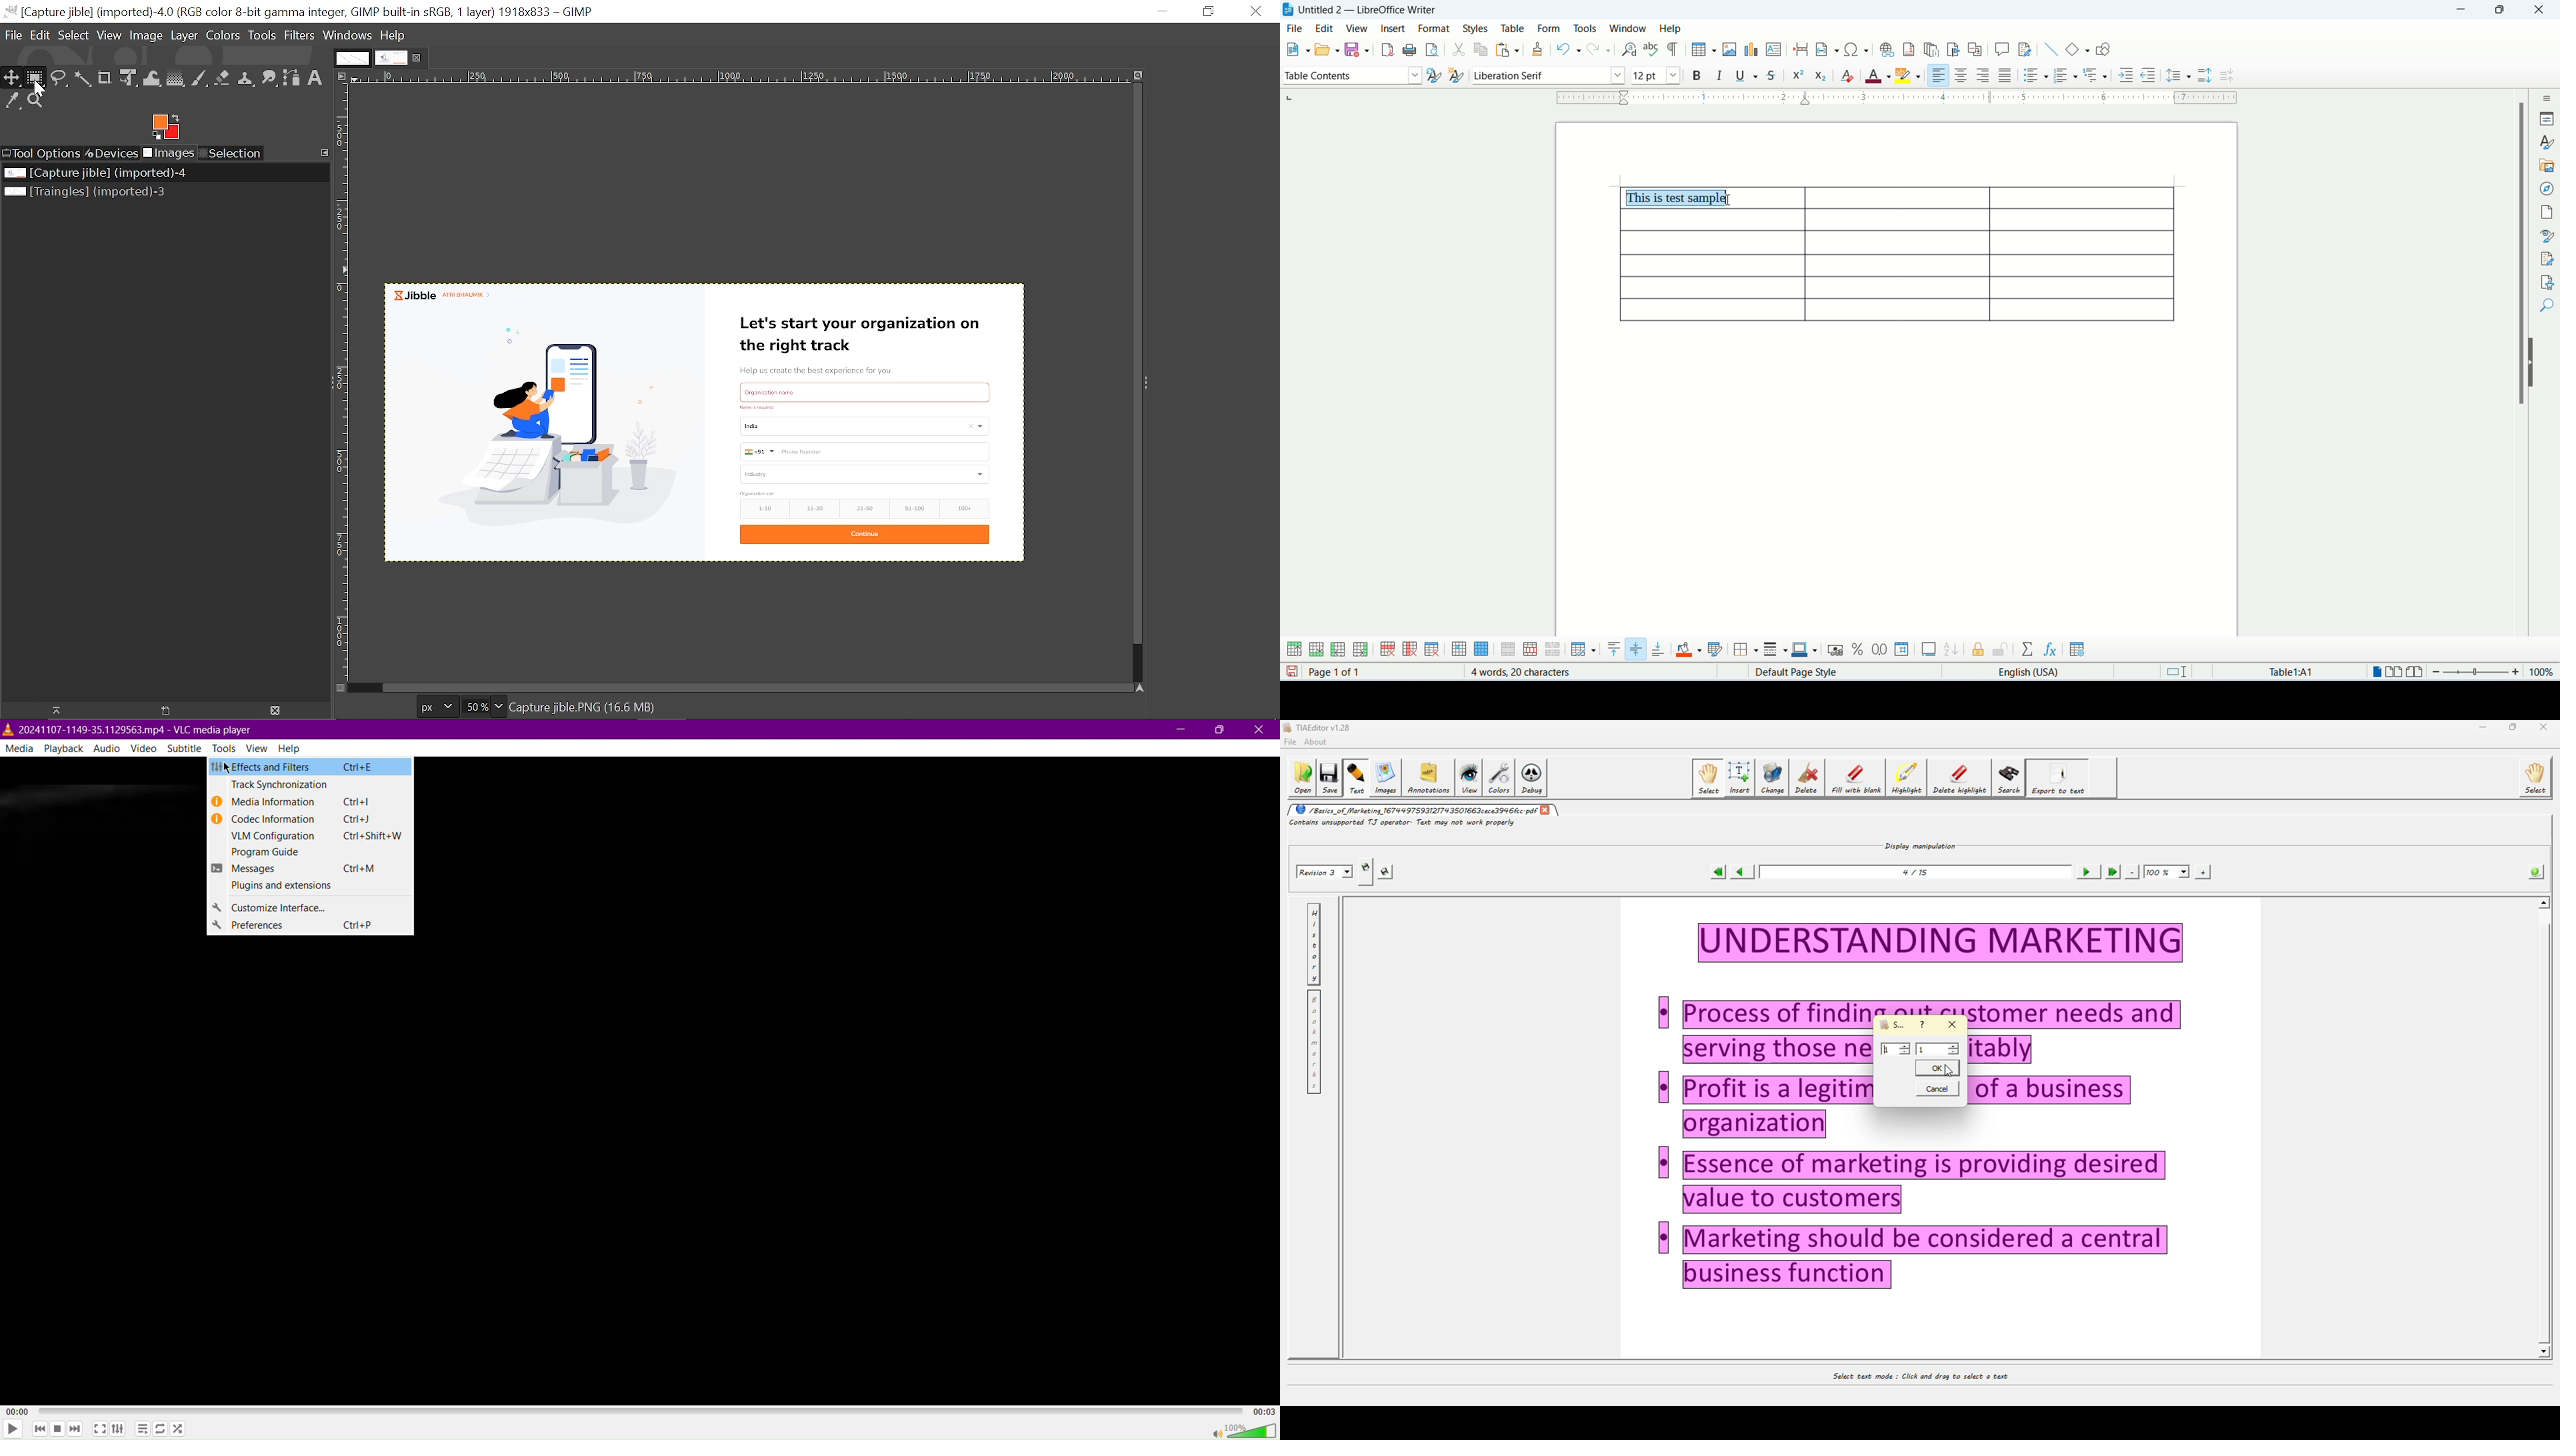  Describe the element at coordinates (19, 747) in the screenshot. I see `Media` at that location.